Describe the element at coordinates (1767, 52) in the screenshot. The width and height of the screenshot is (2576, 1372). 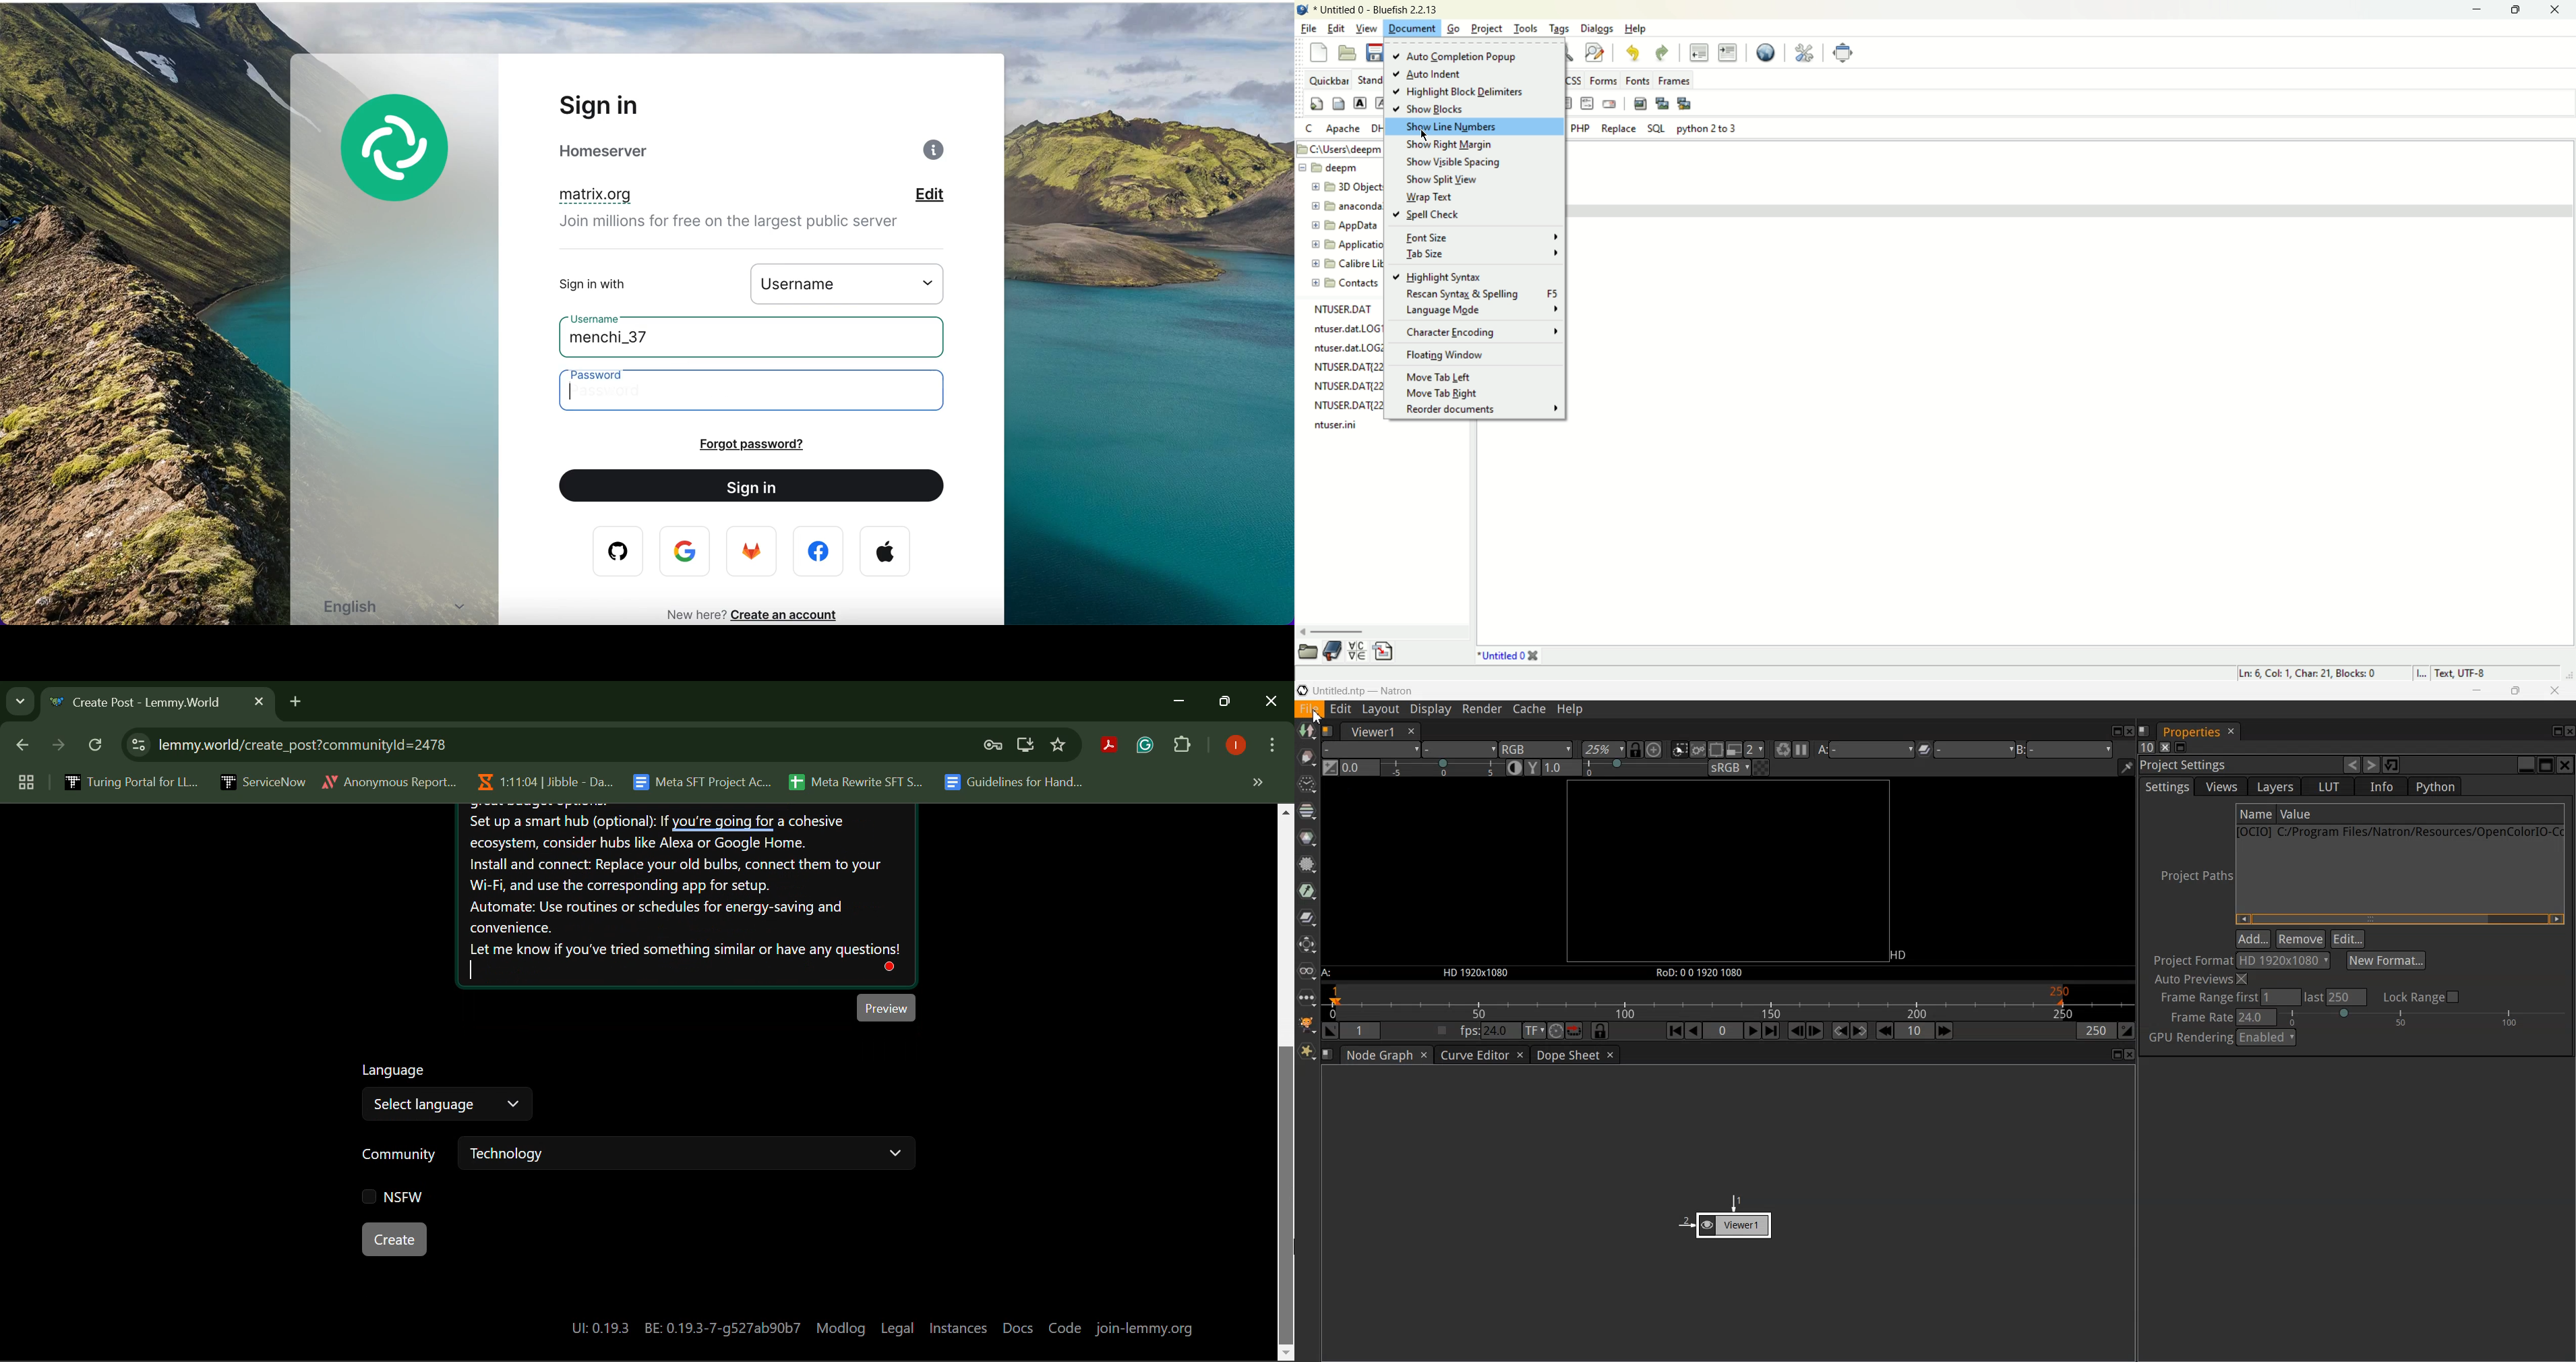
I see `preview in browser` at that location.